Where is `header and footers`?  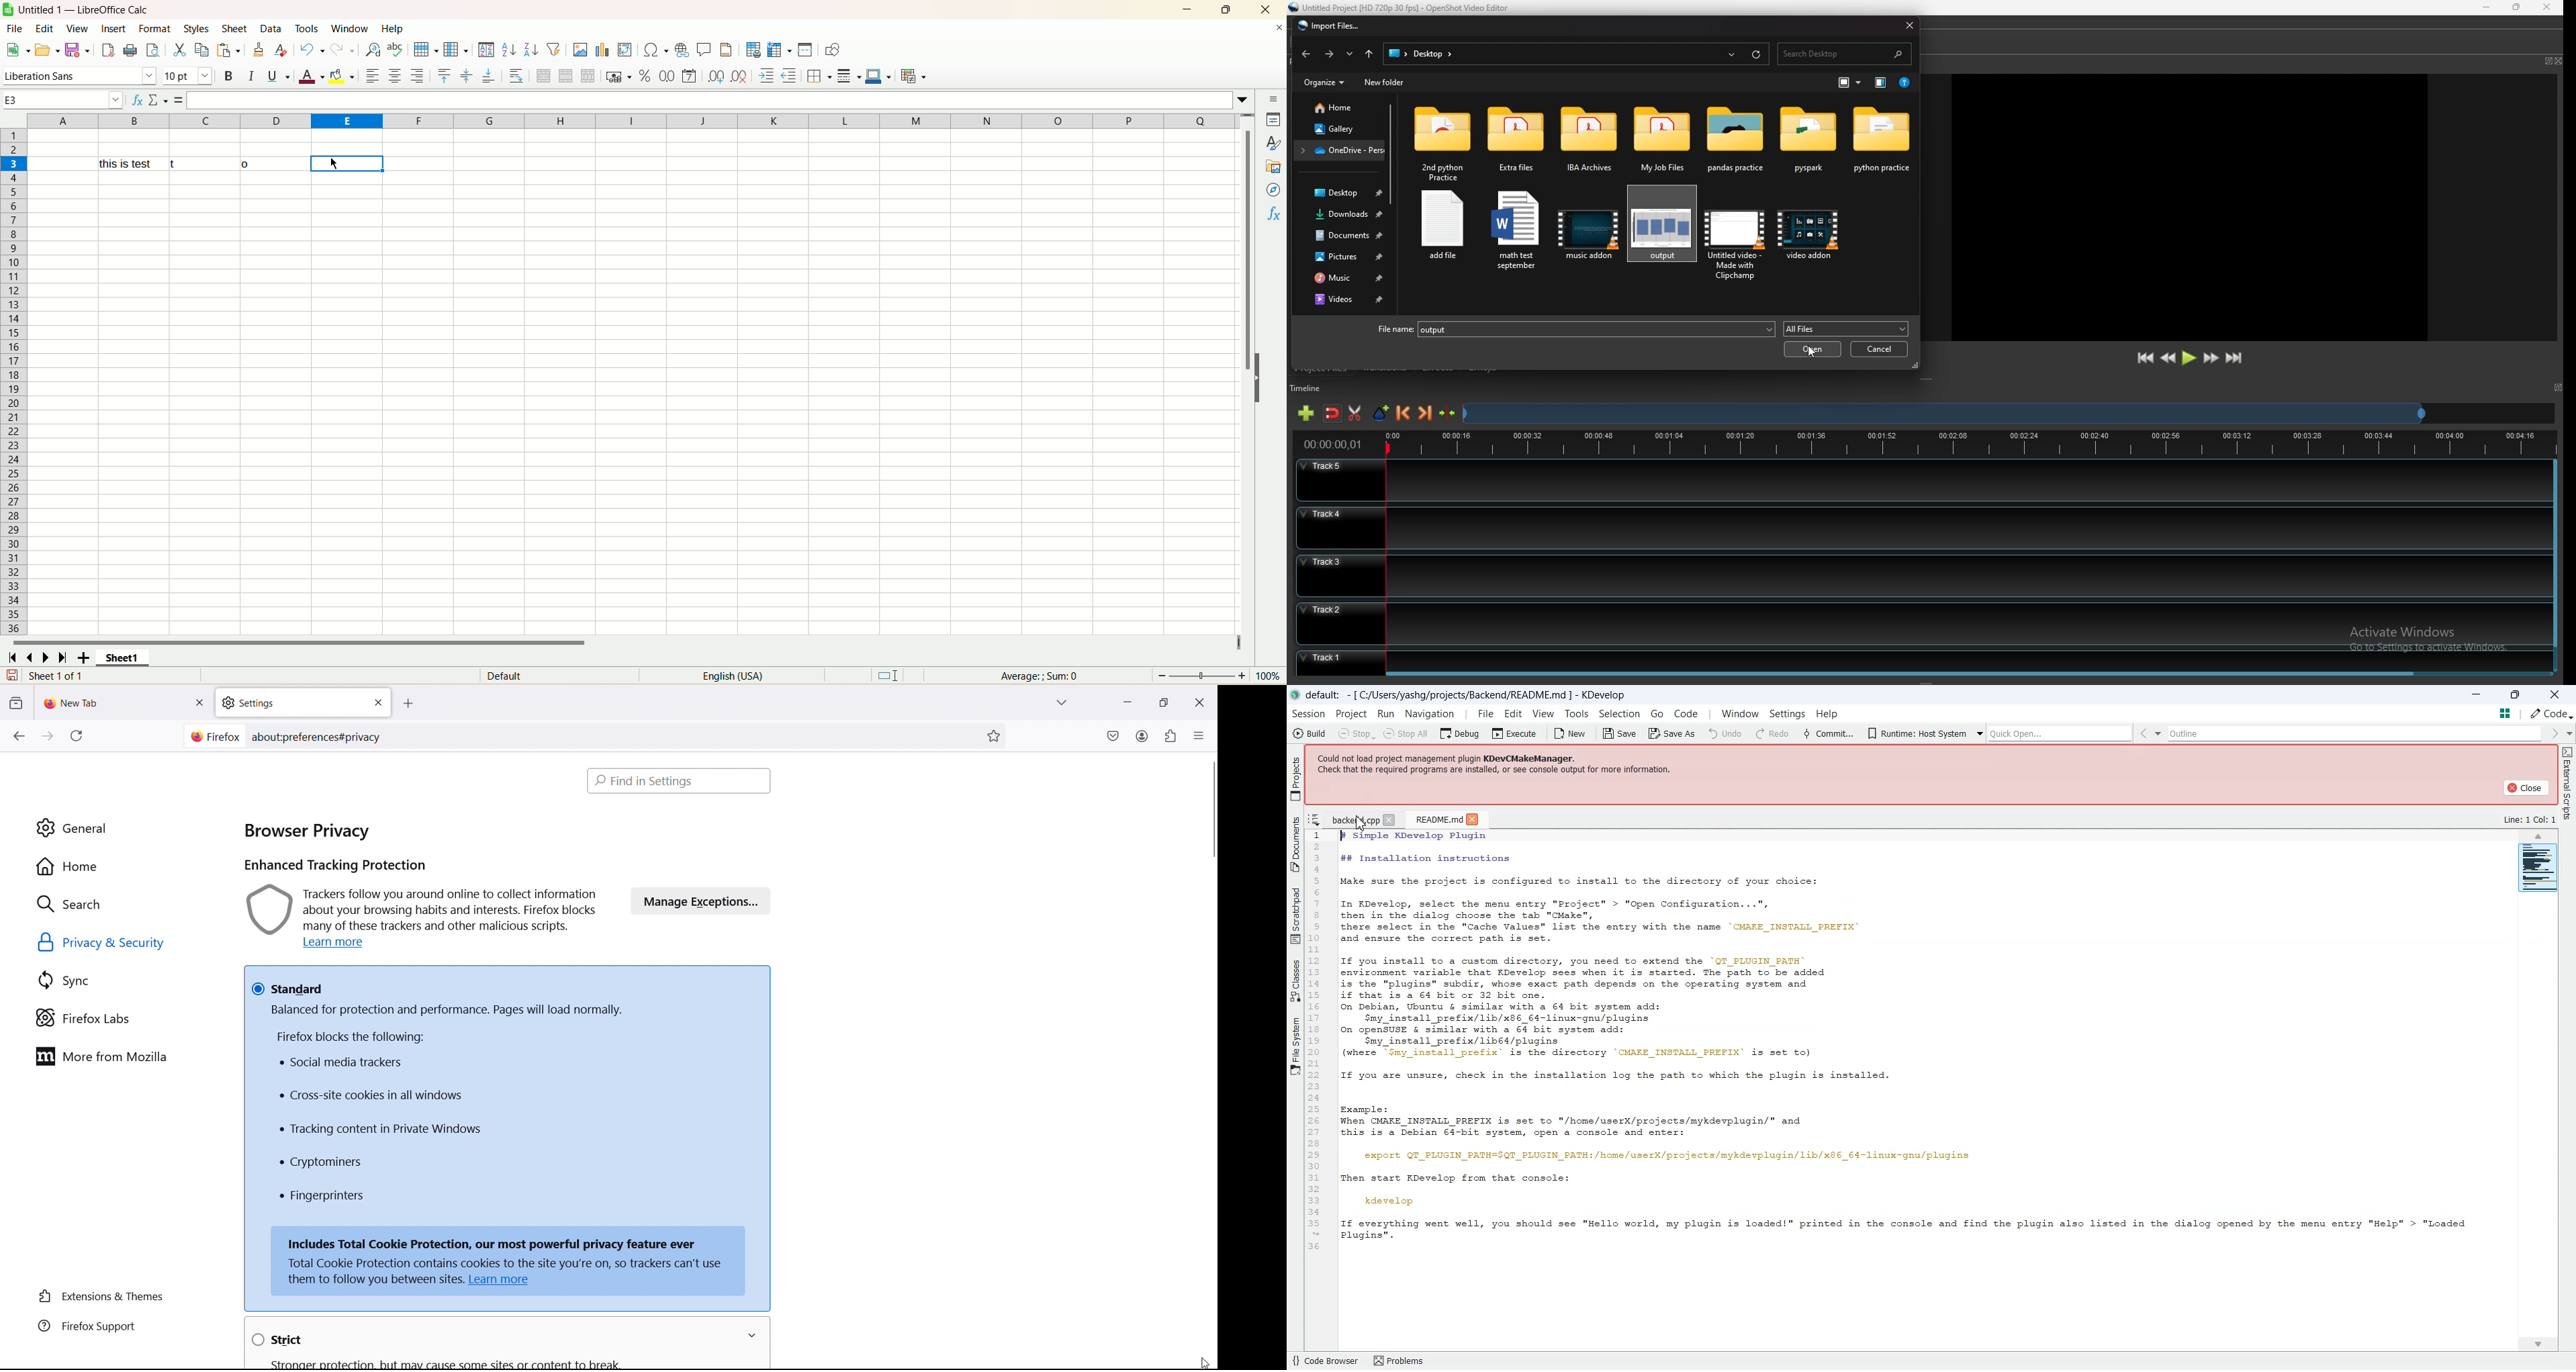 header and footers is located at coordinates (727, 50).